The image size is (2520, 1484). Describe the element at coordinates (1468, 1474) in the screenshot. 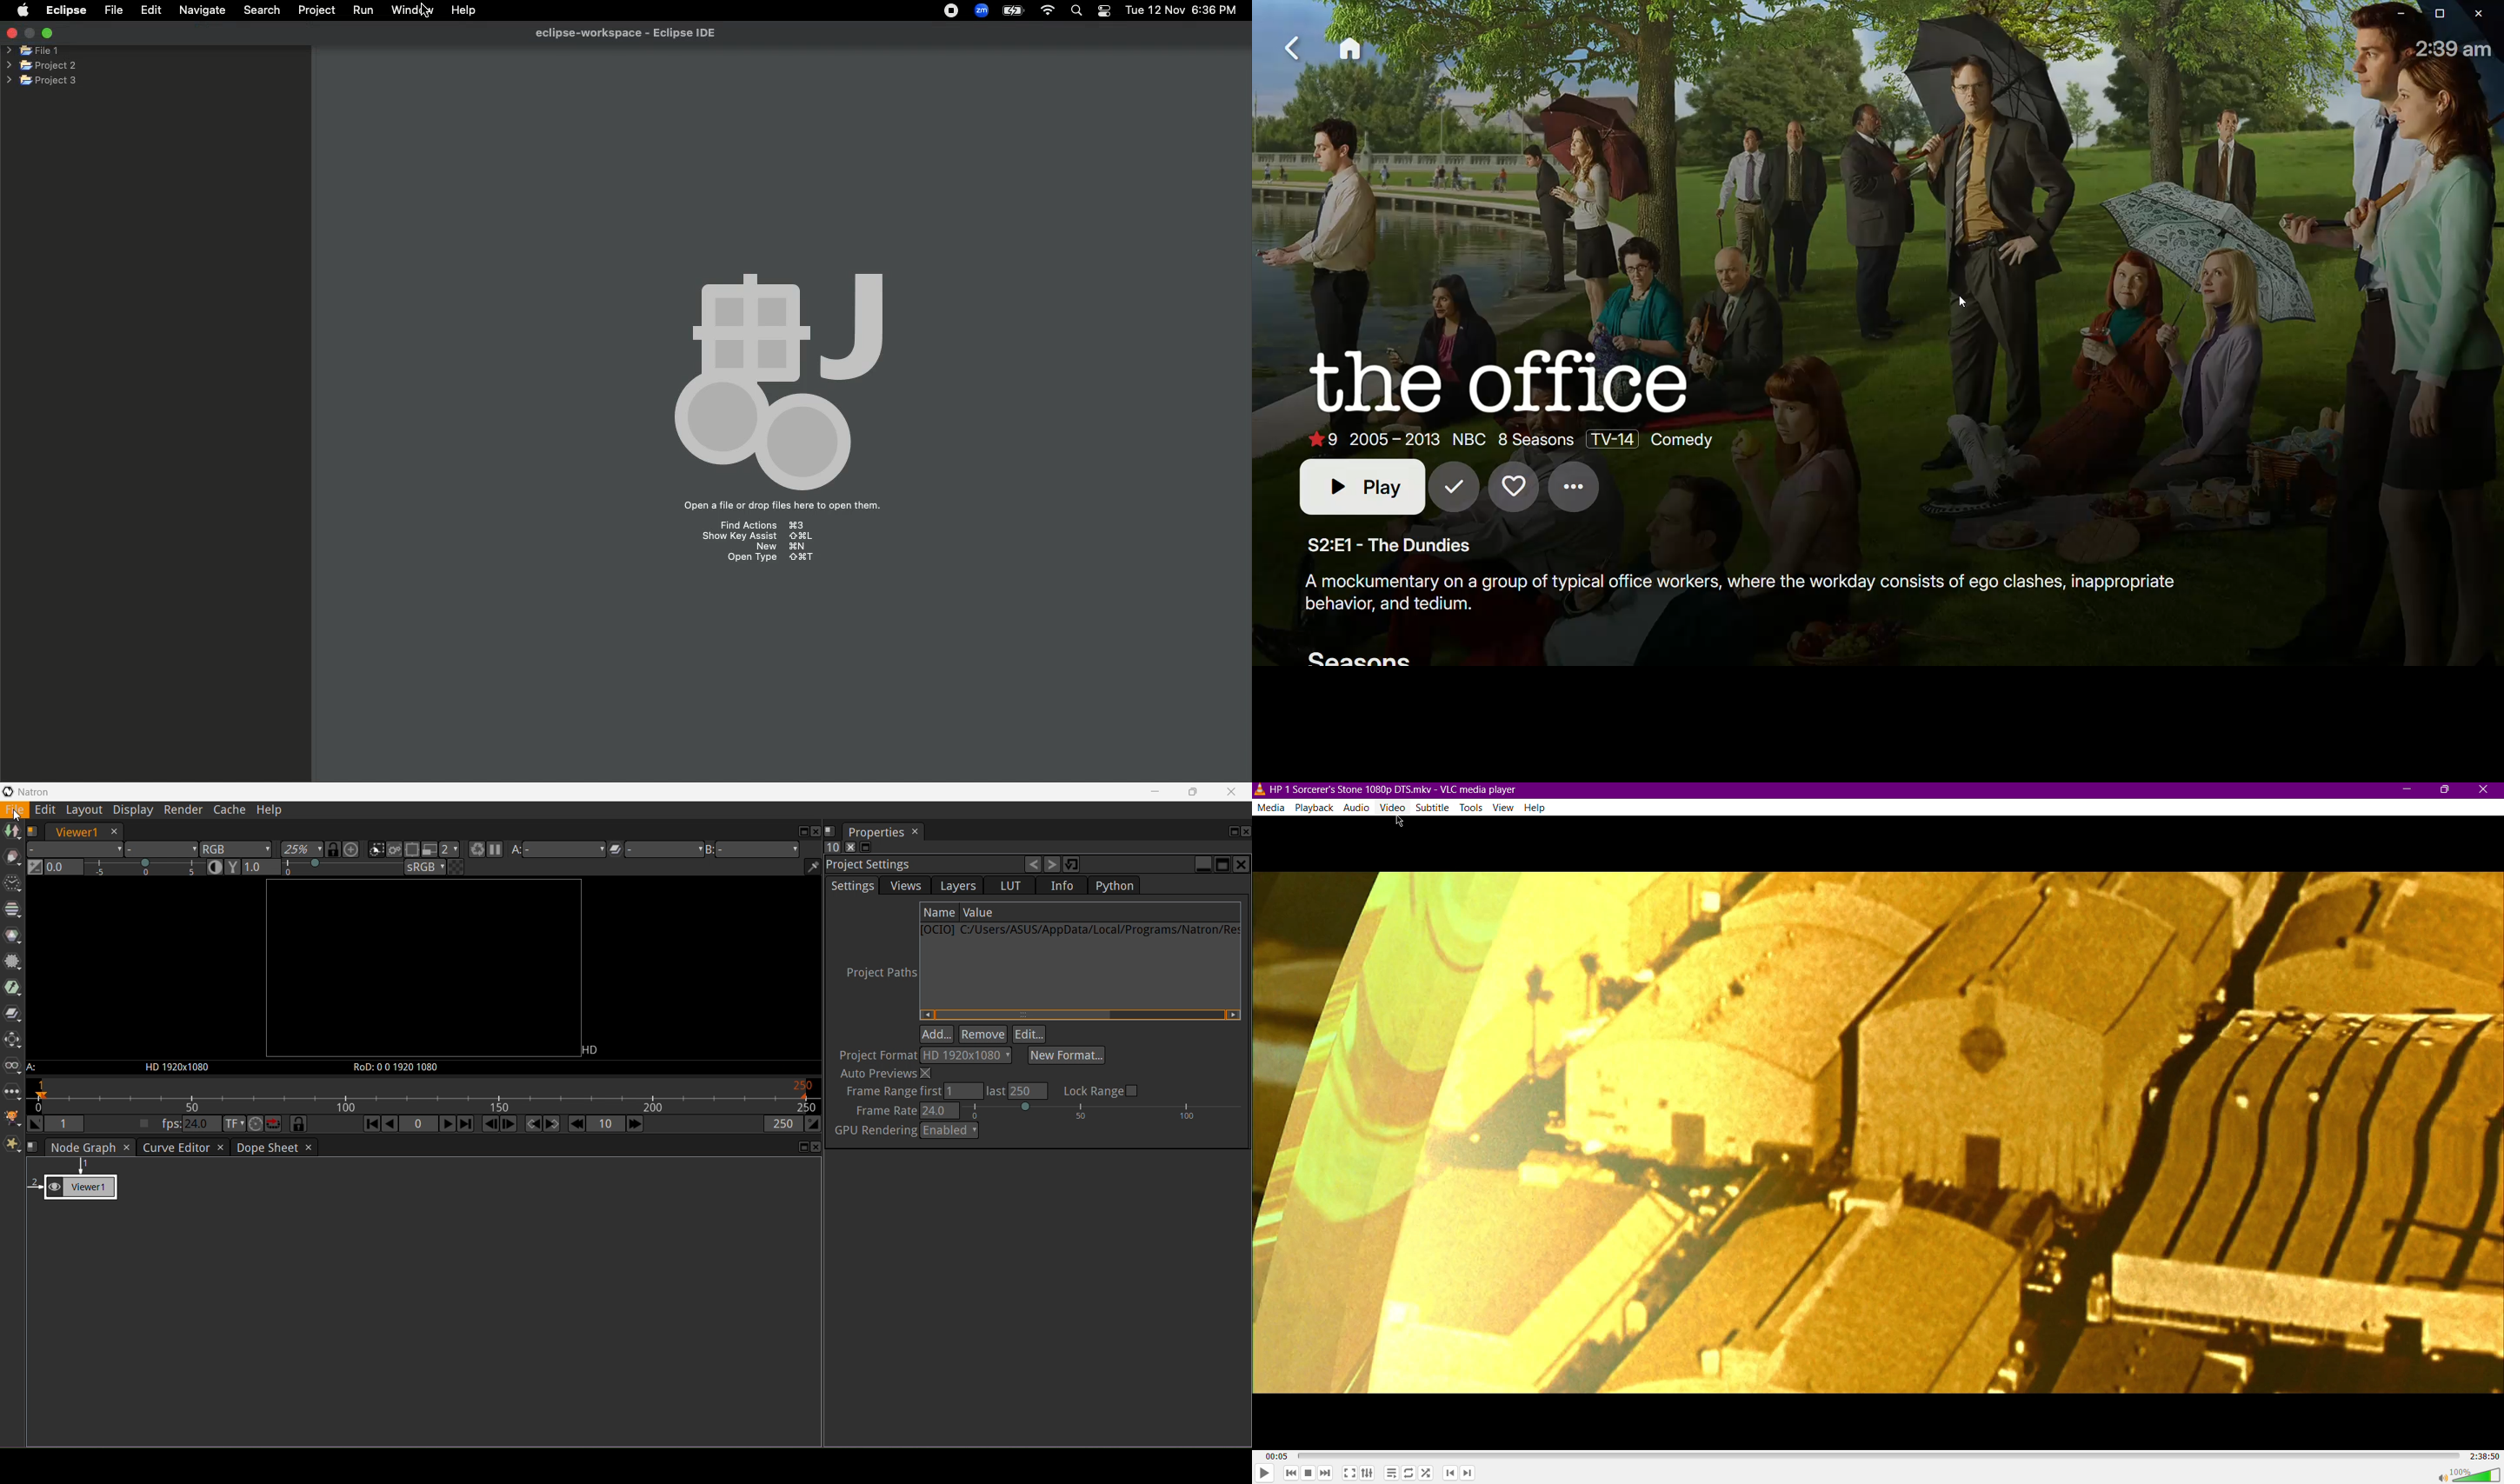

I see `Next Chapter` at that location.